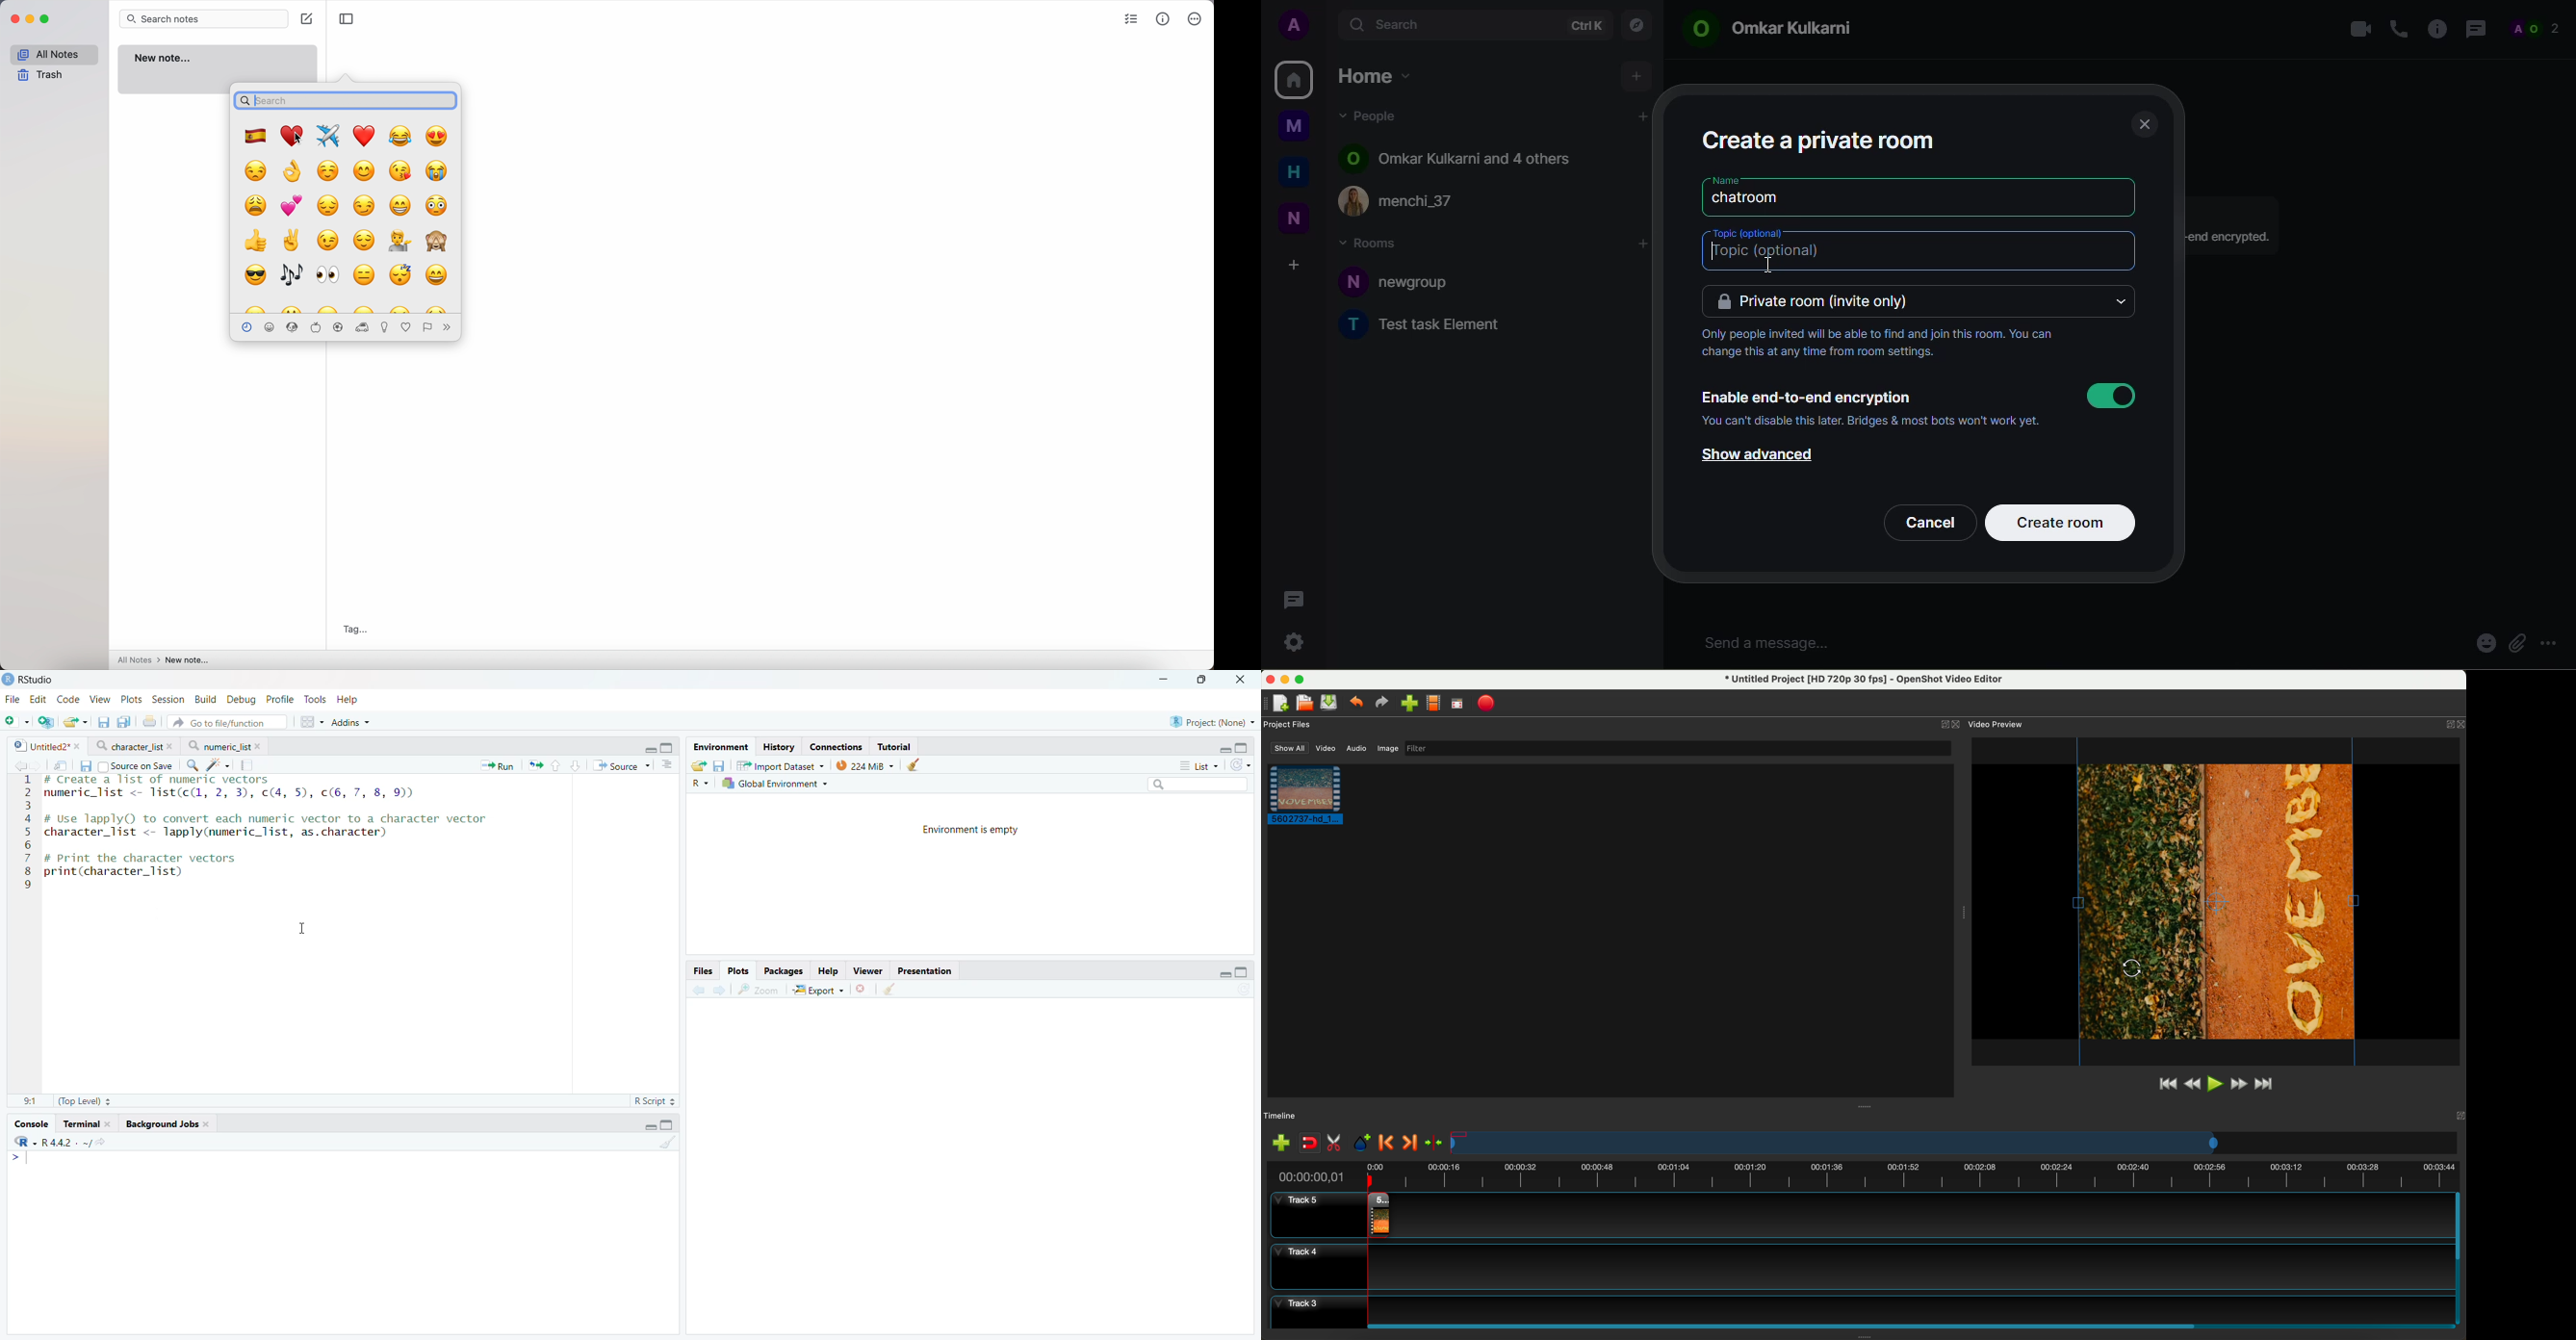 The width and height of the screenshot is (2576, 1344). What do you see at coordinates (406, 328) in the screenshot?
I see `symbols` at bounding box center [406, 328].